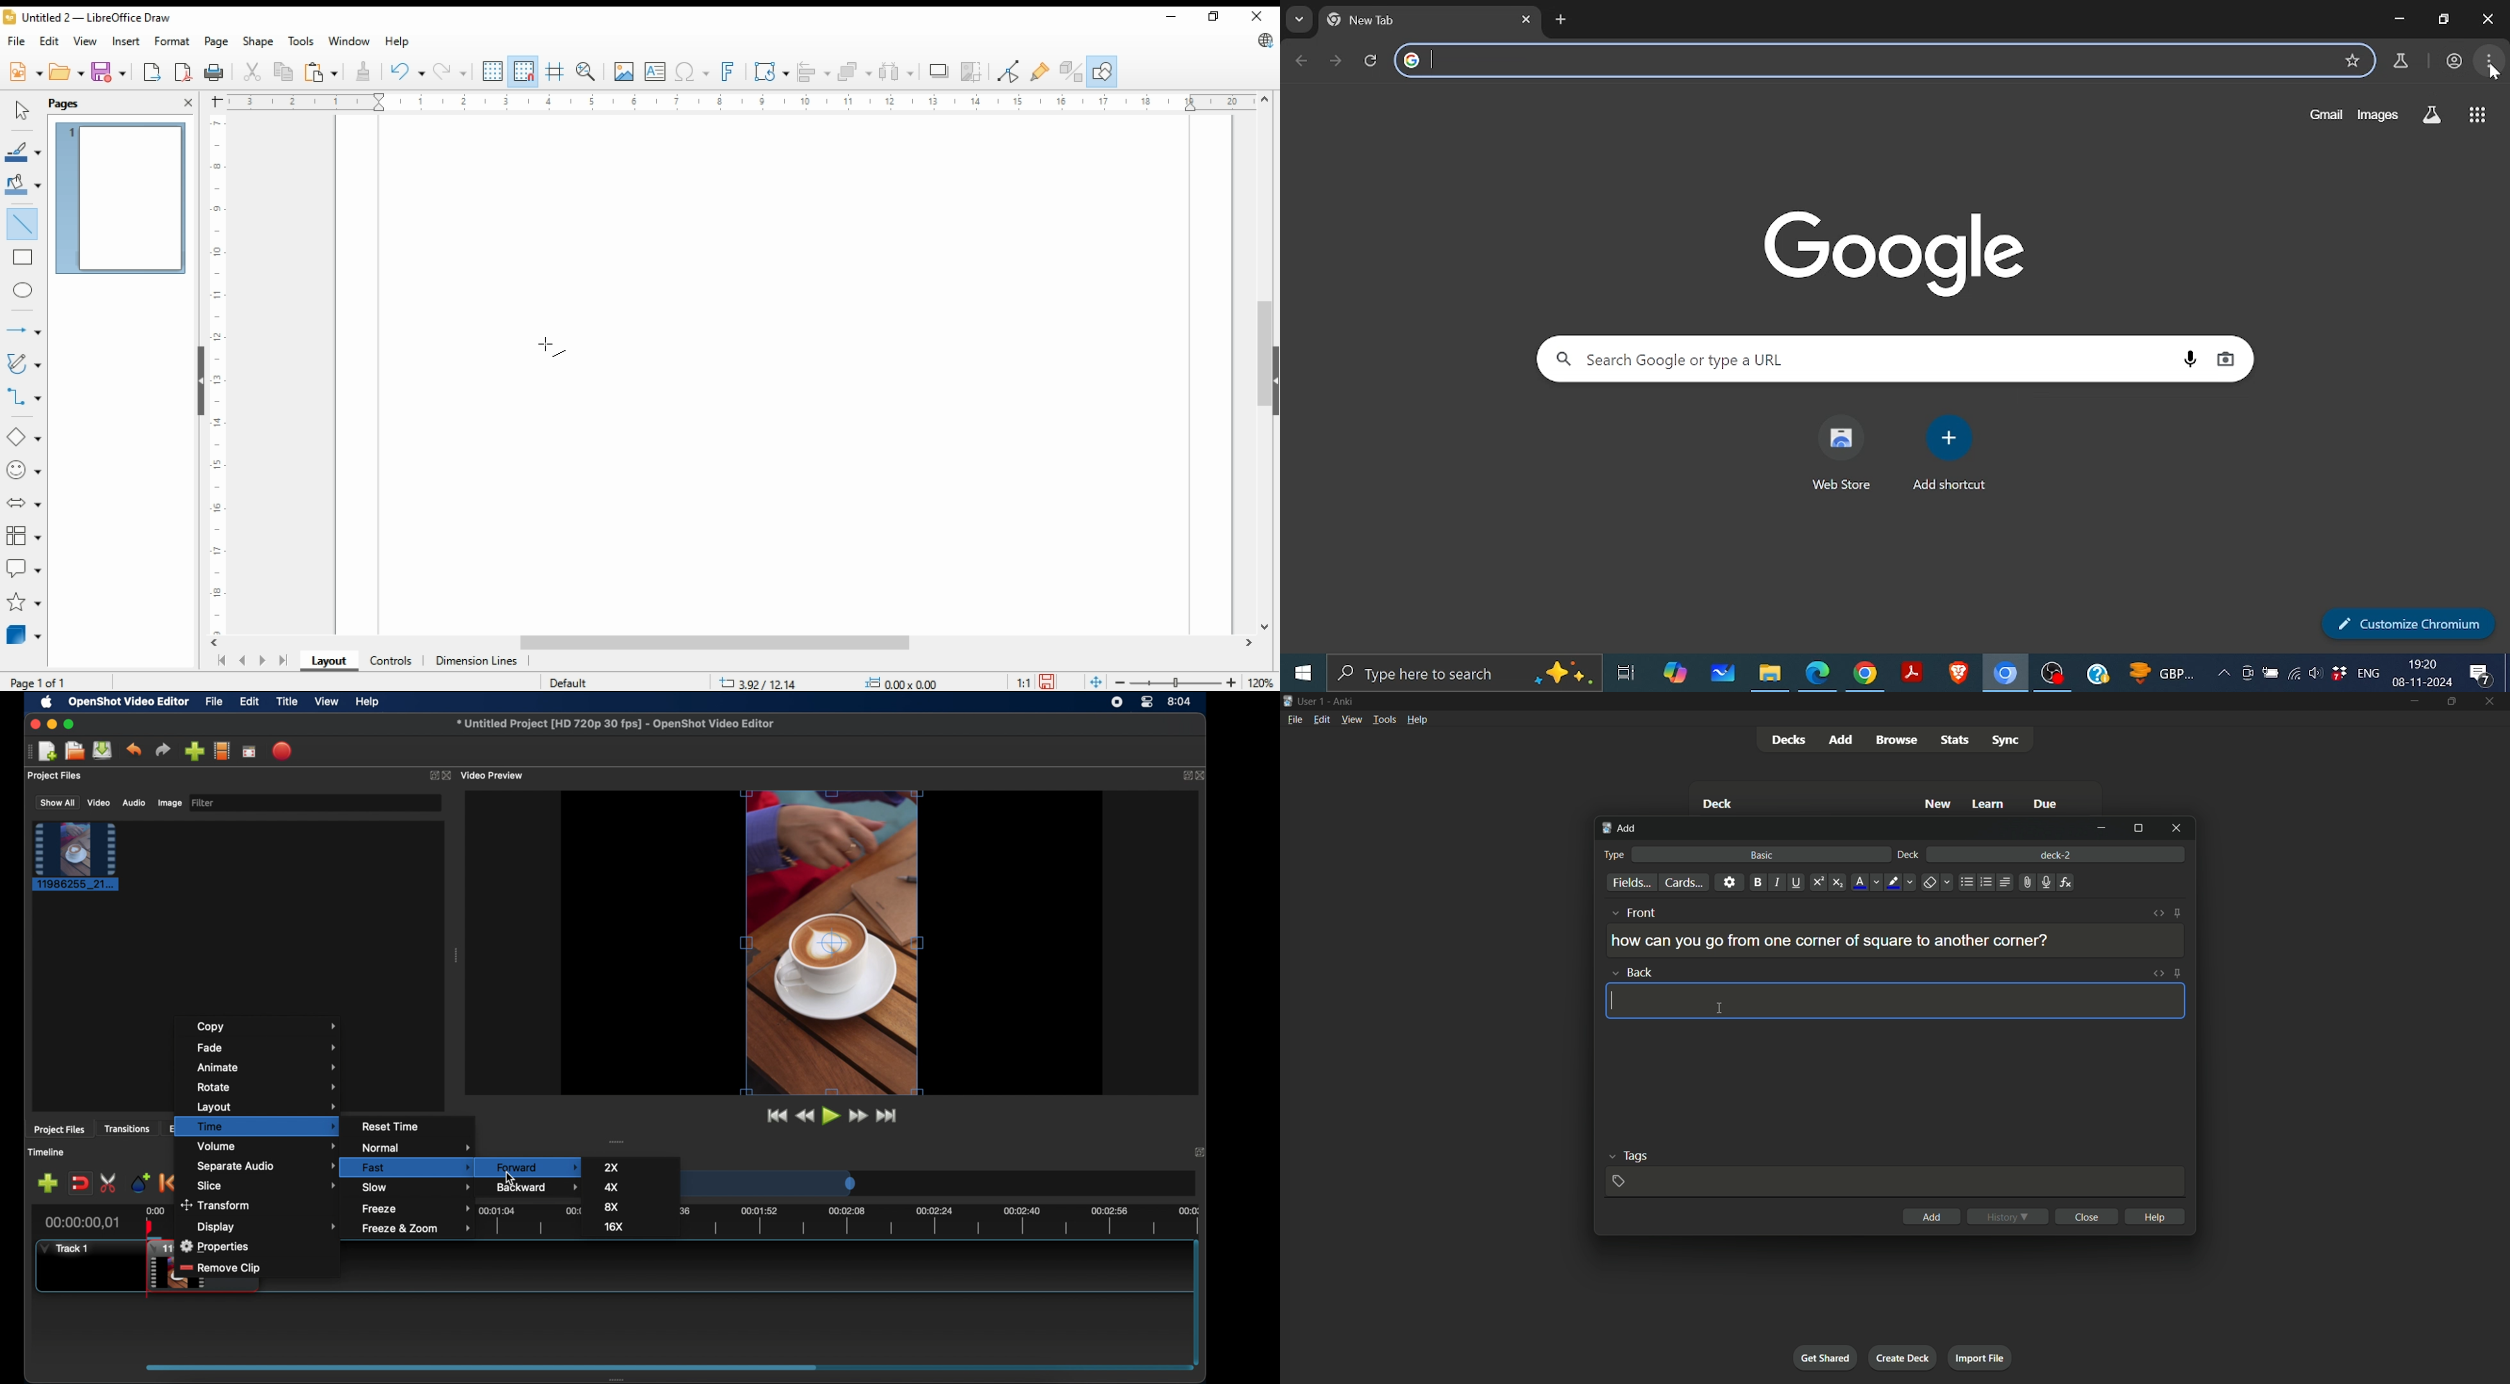  What do you see at coordinates (24, 566) in the screenshot?
I see `callout shapes` at bounding box center [24, 566].